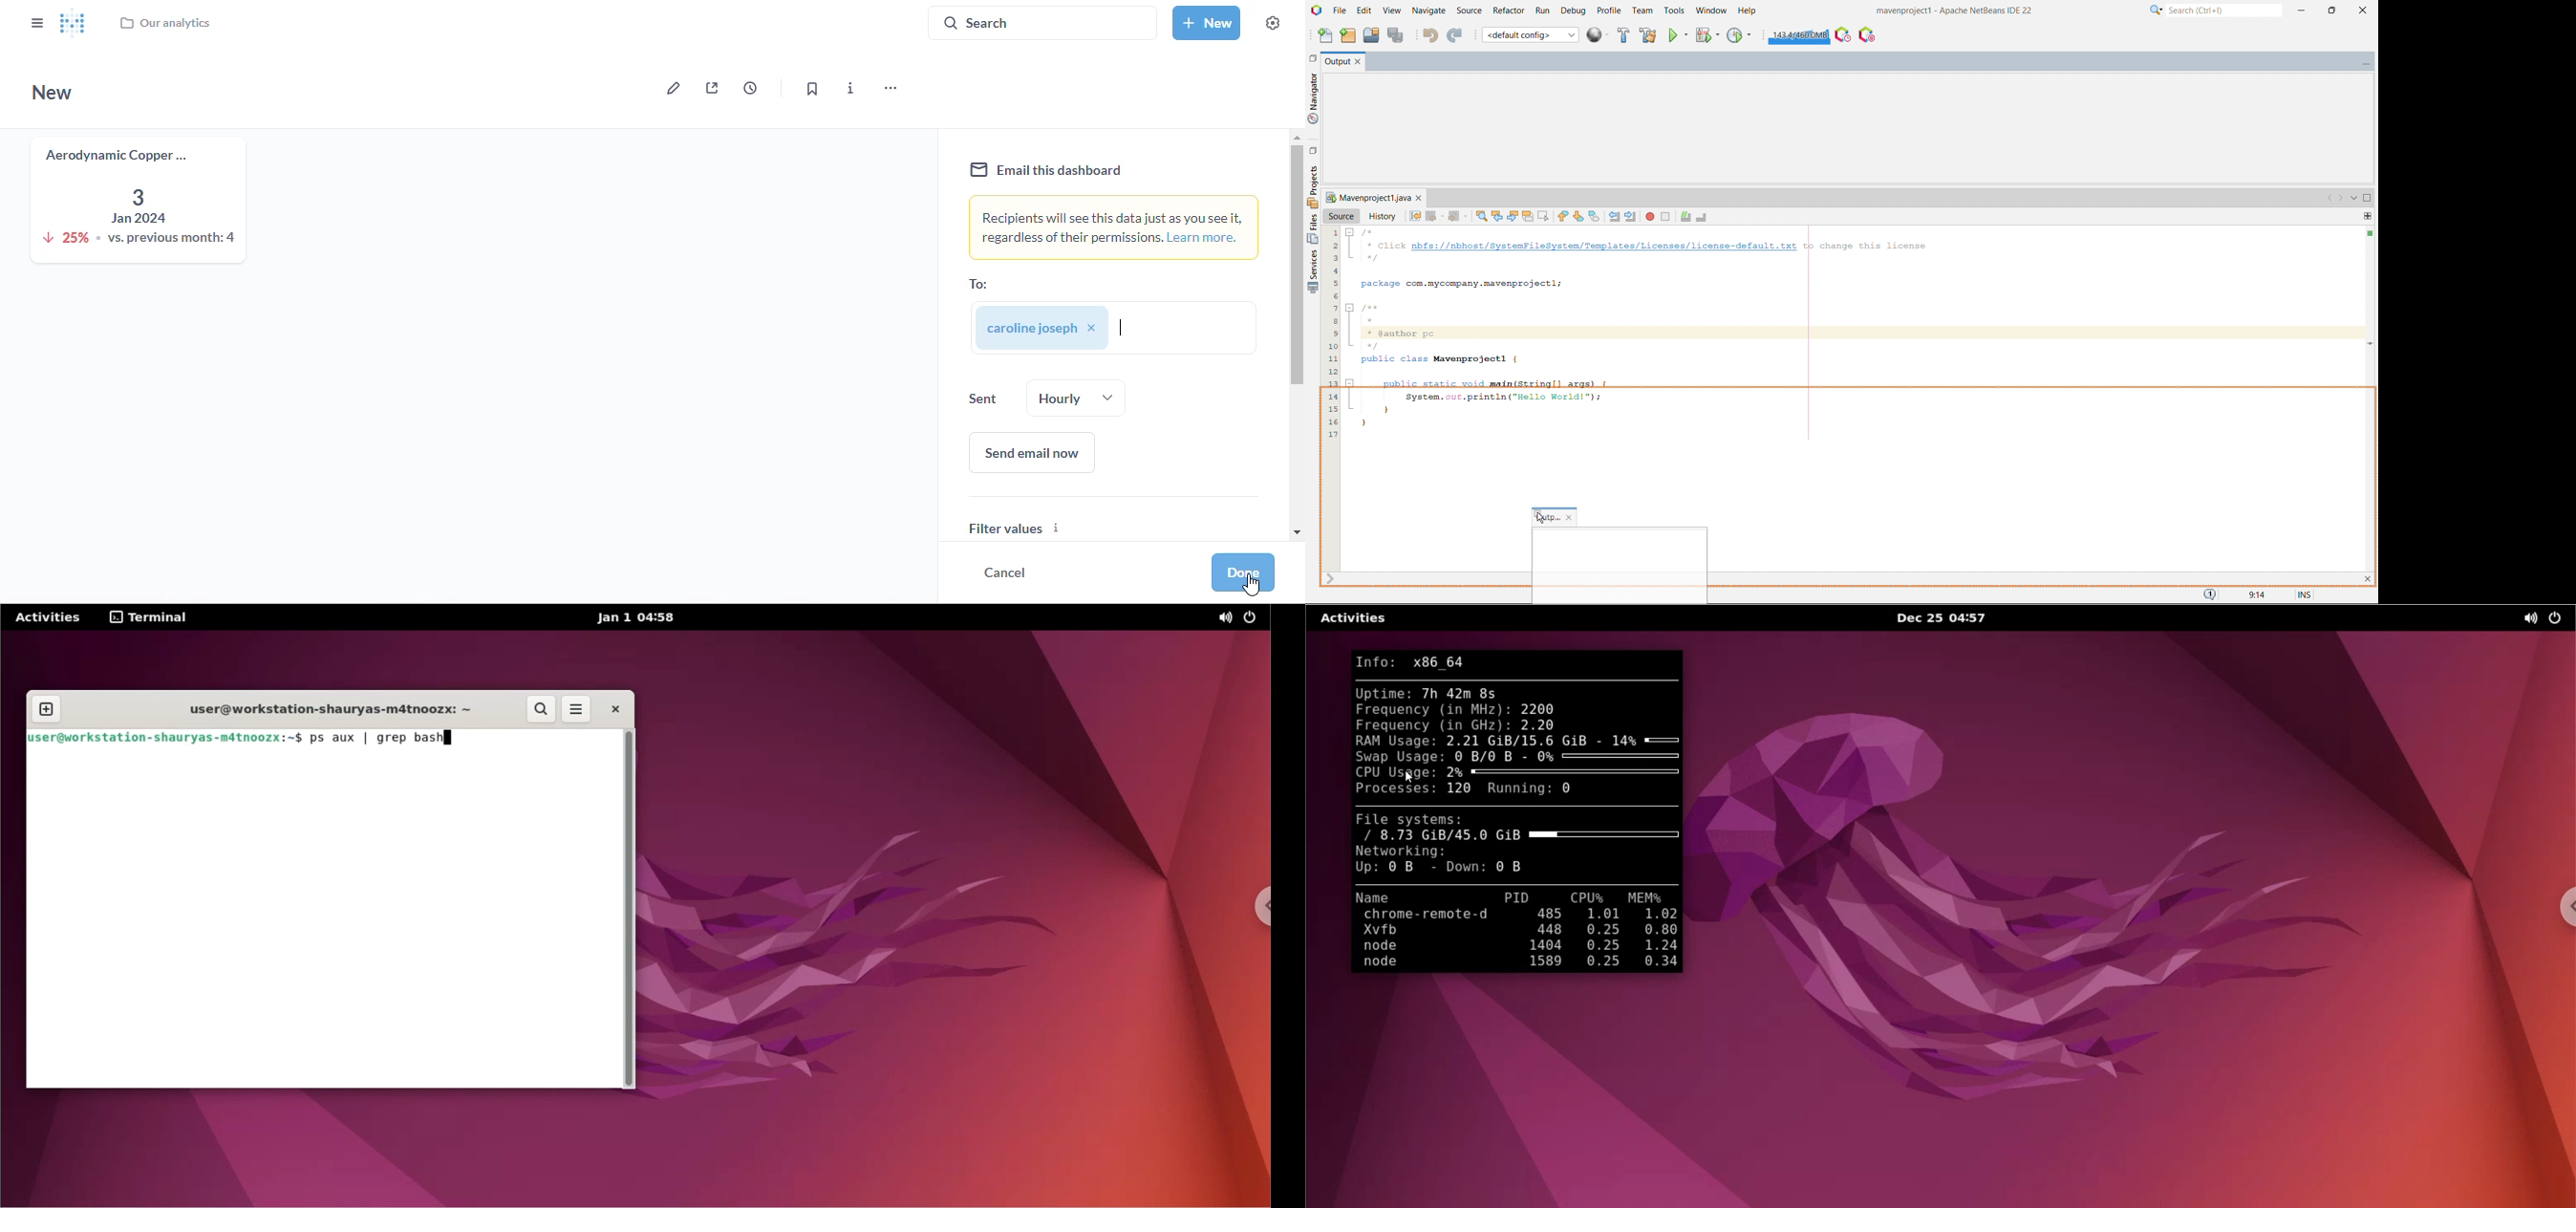 The image size is (2576, 1232). Describe the element at coordinates (2301, 10) in the screenshot. I see `minimize` at that location.